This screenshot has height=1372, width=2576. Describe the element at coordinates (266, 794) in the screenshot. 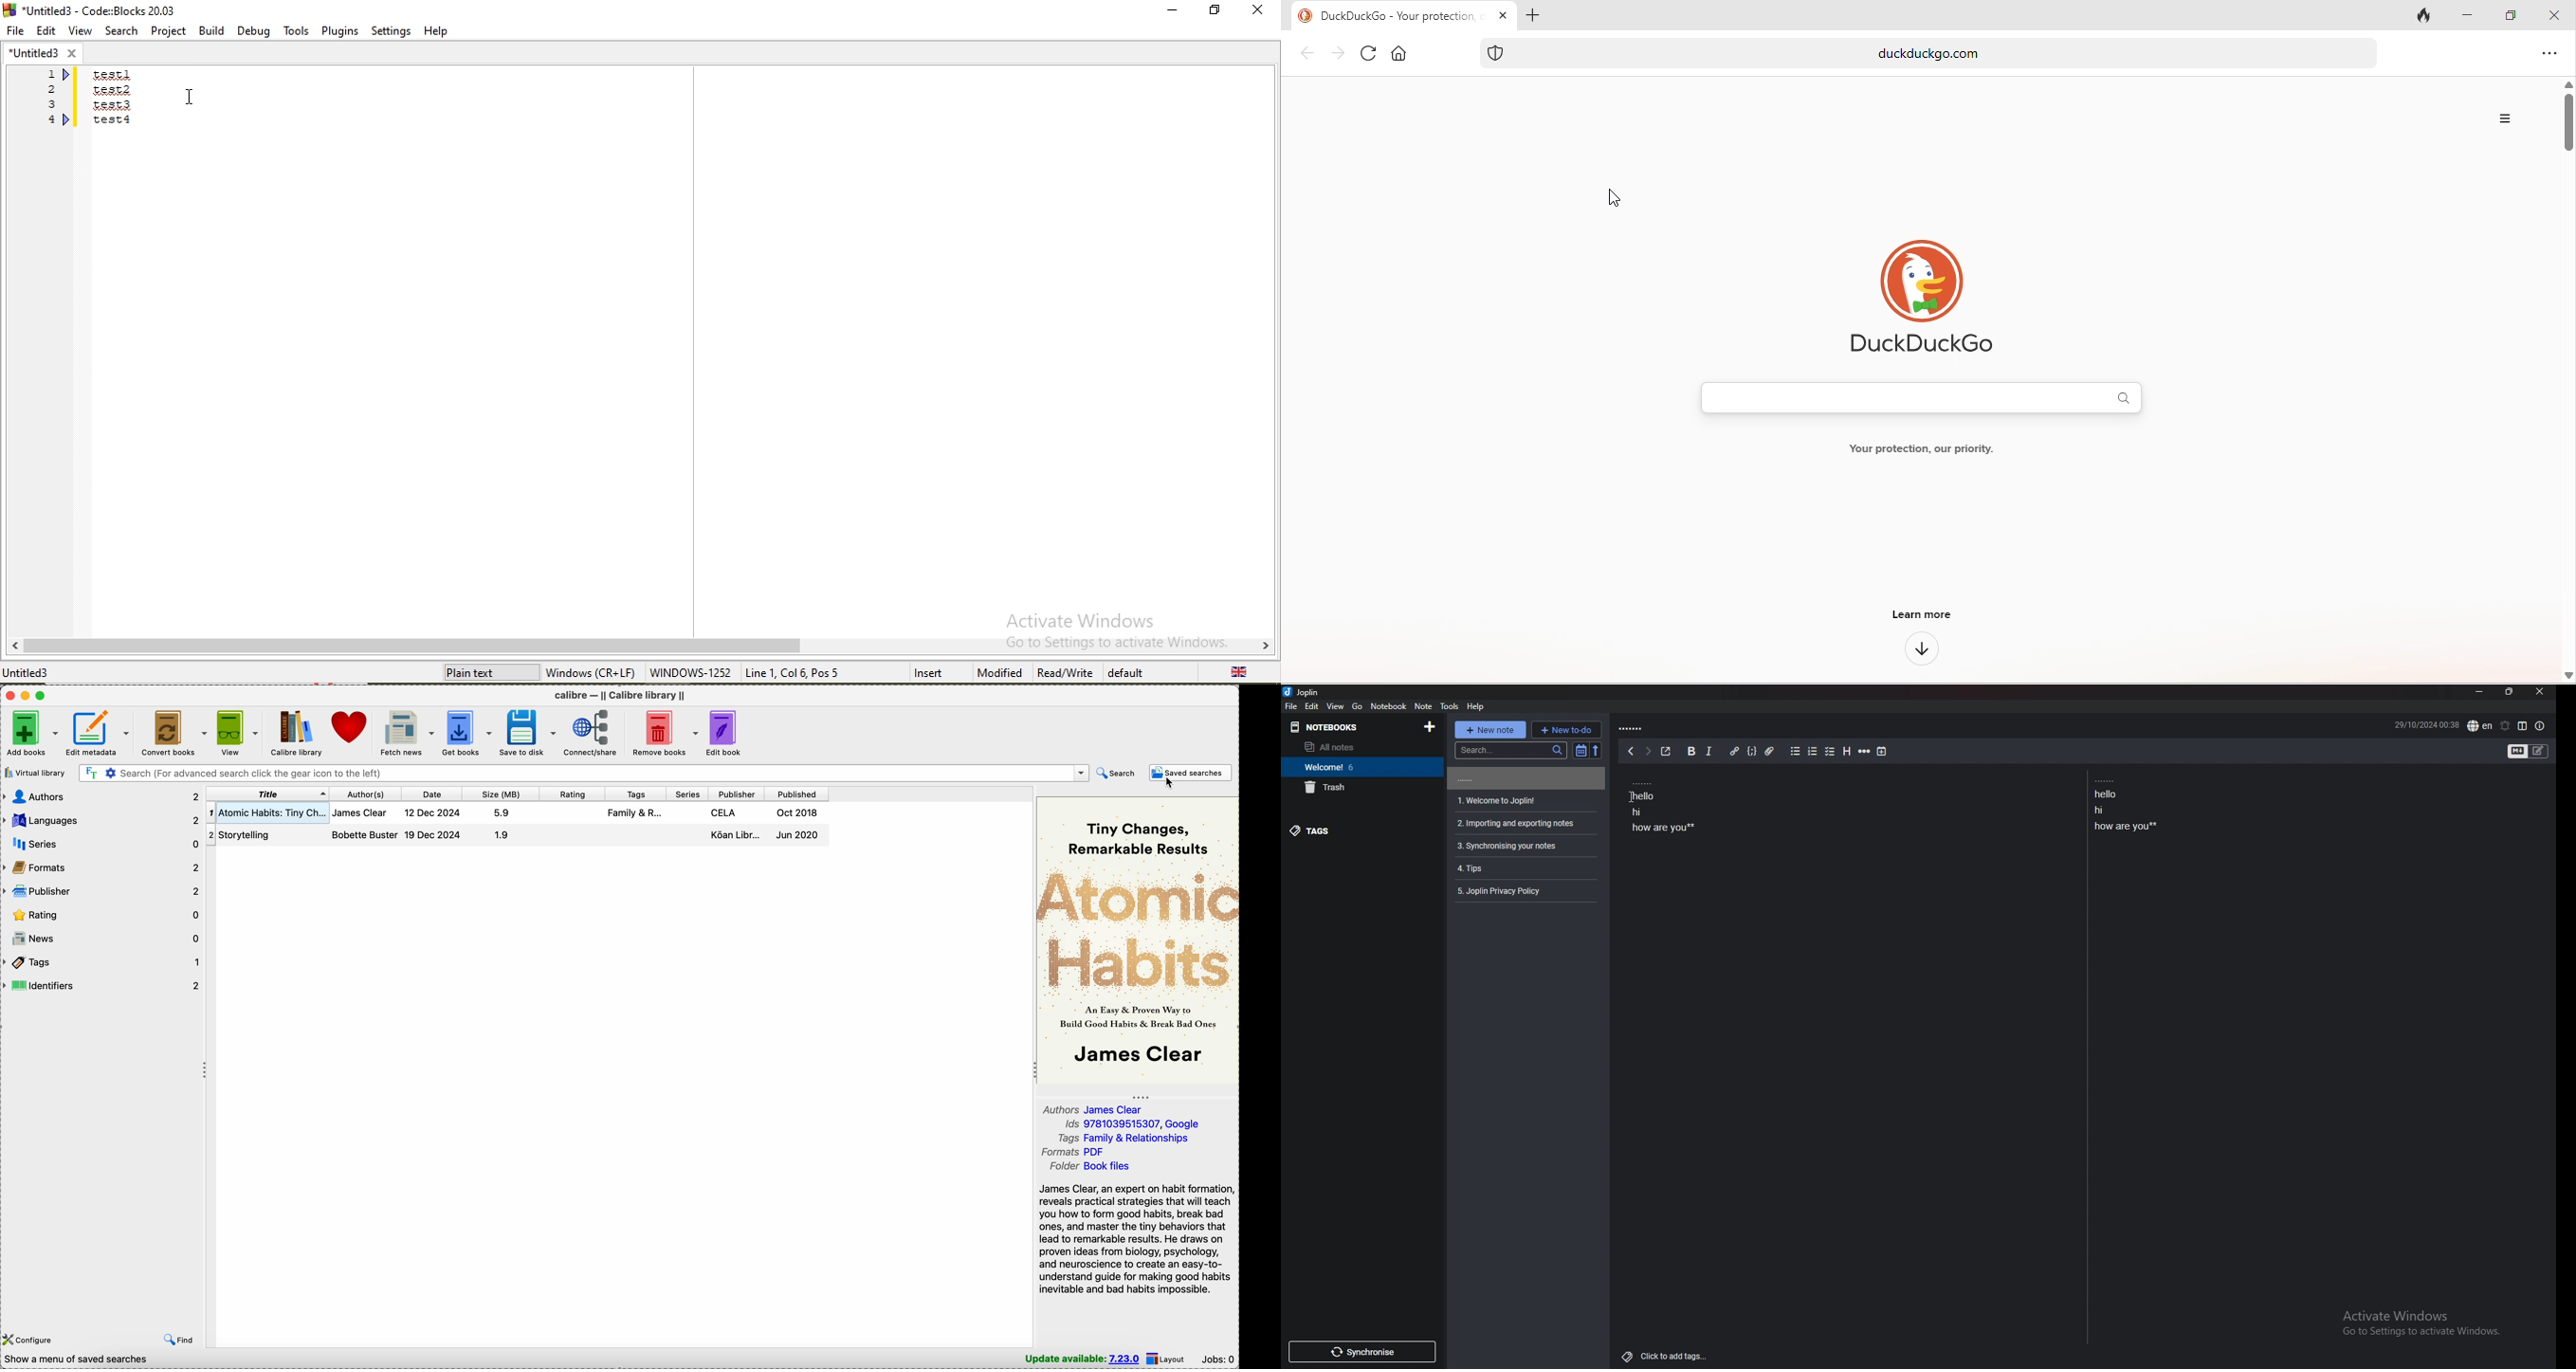

I see `title` at that location.